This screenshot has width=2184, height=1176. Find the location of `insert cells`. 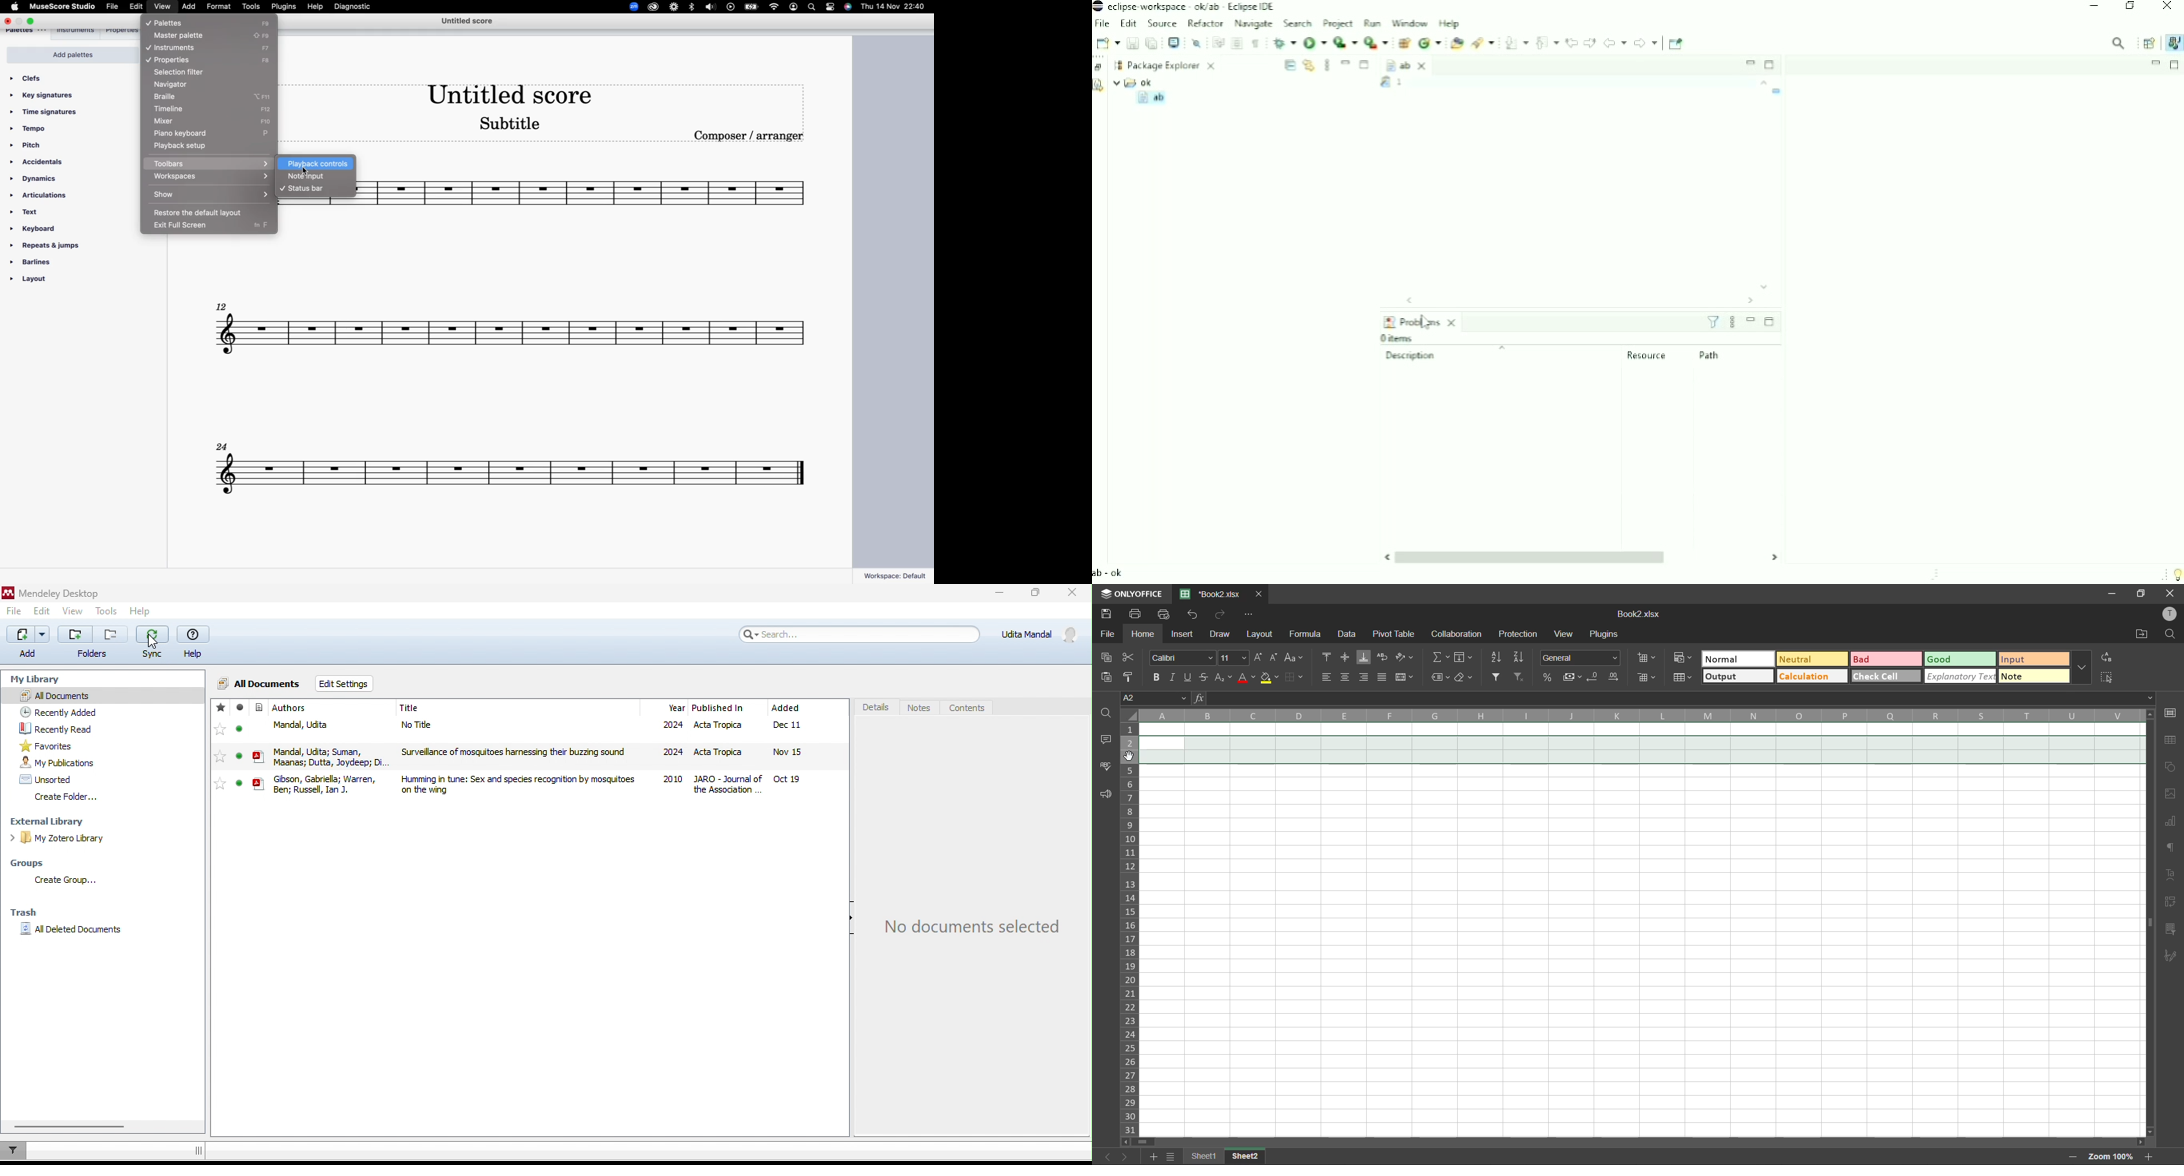

insert cells is located at coordinates (1648, 657).